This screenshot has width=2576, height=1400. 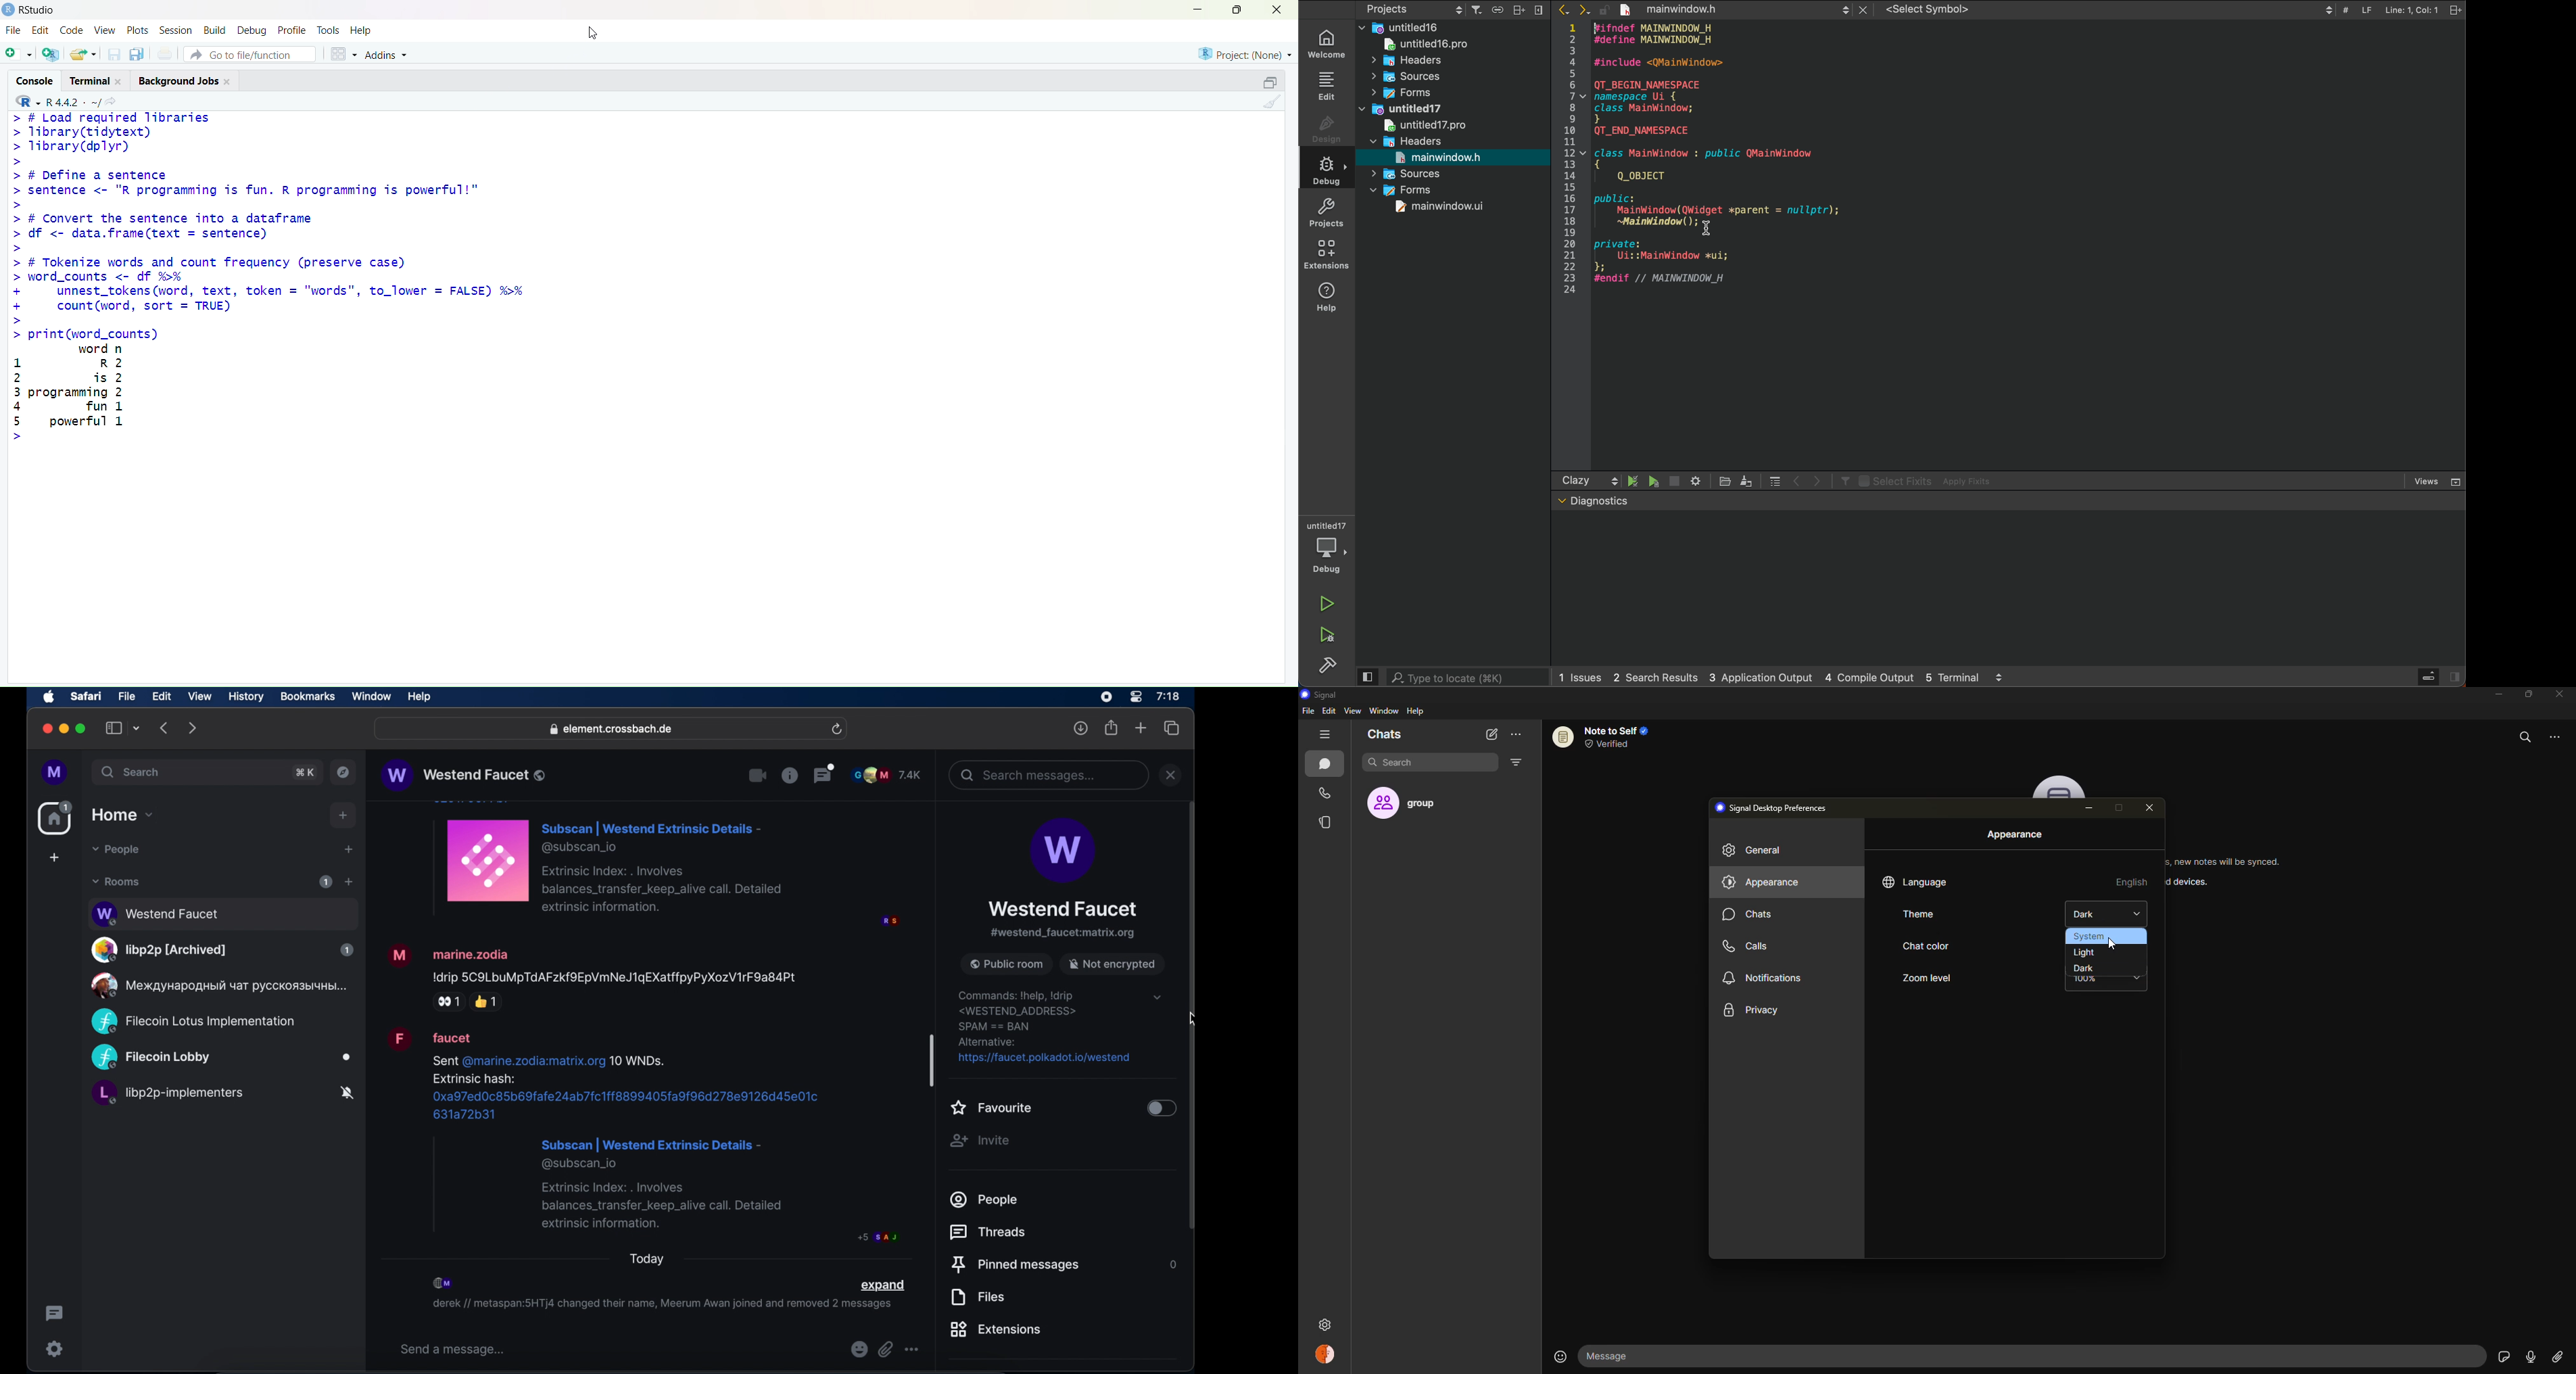 I want to click on save current document, so click(x=113, y=55).